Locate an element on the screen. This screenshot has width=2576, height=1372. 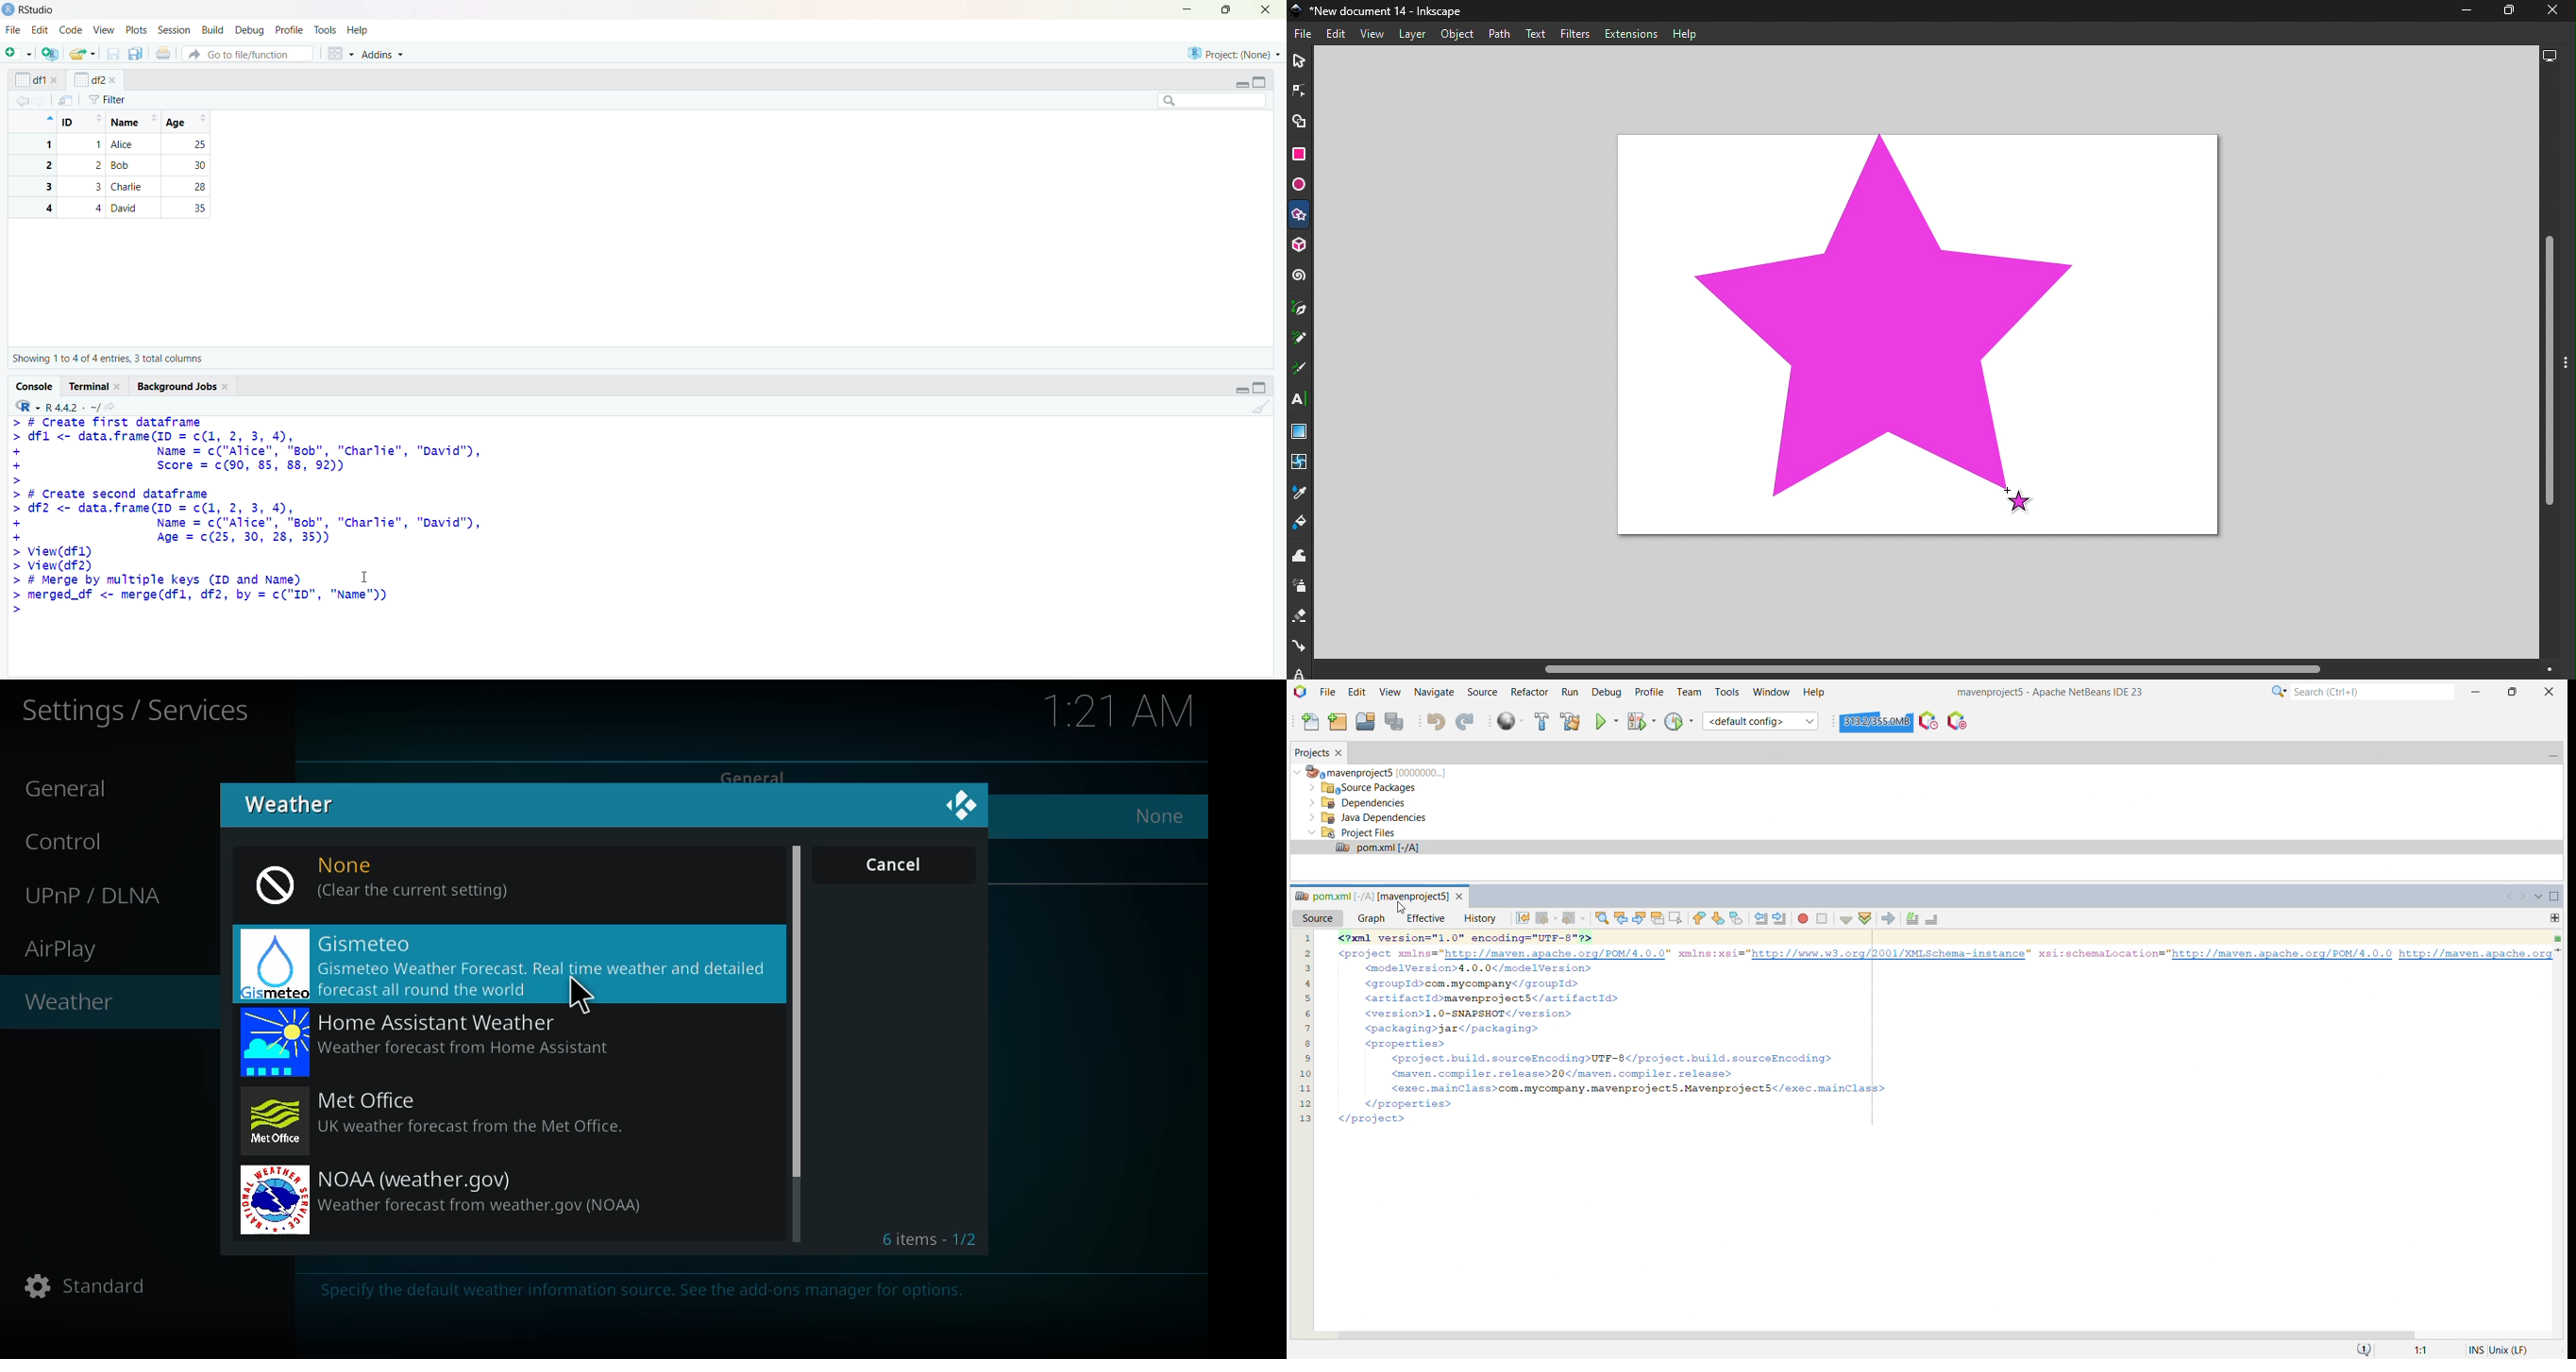
backward is located at coordinates (21, 101).